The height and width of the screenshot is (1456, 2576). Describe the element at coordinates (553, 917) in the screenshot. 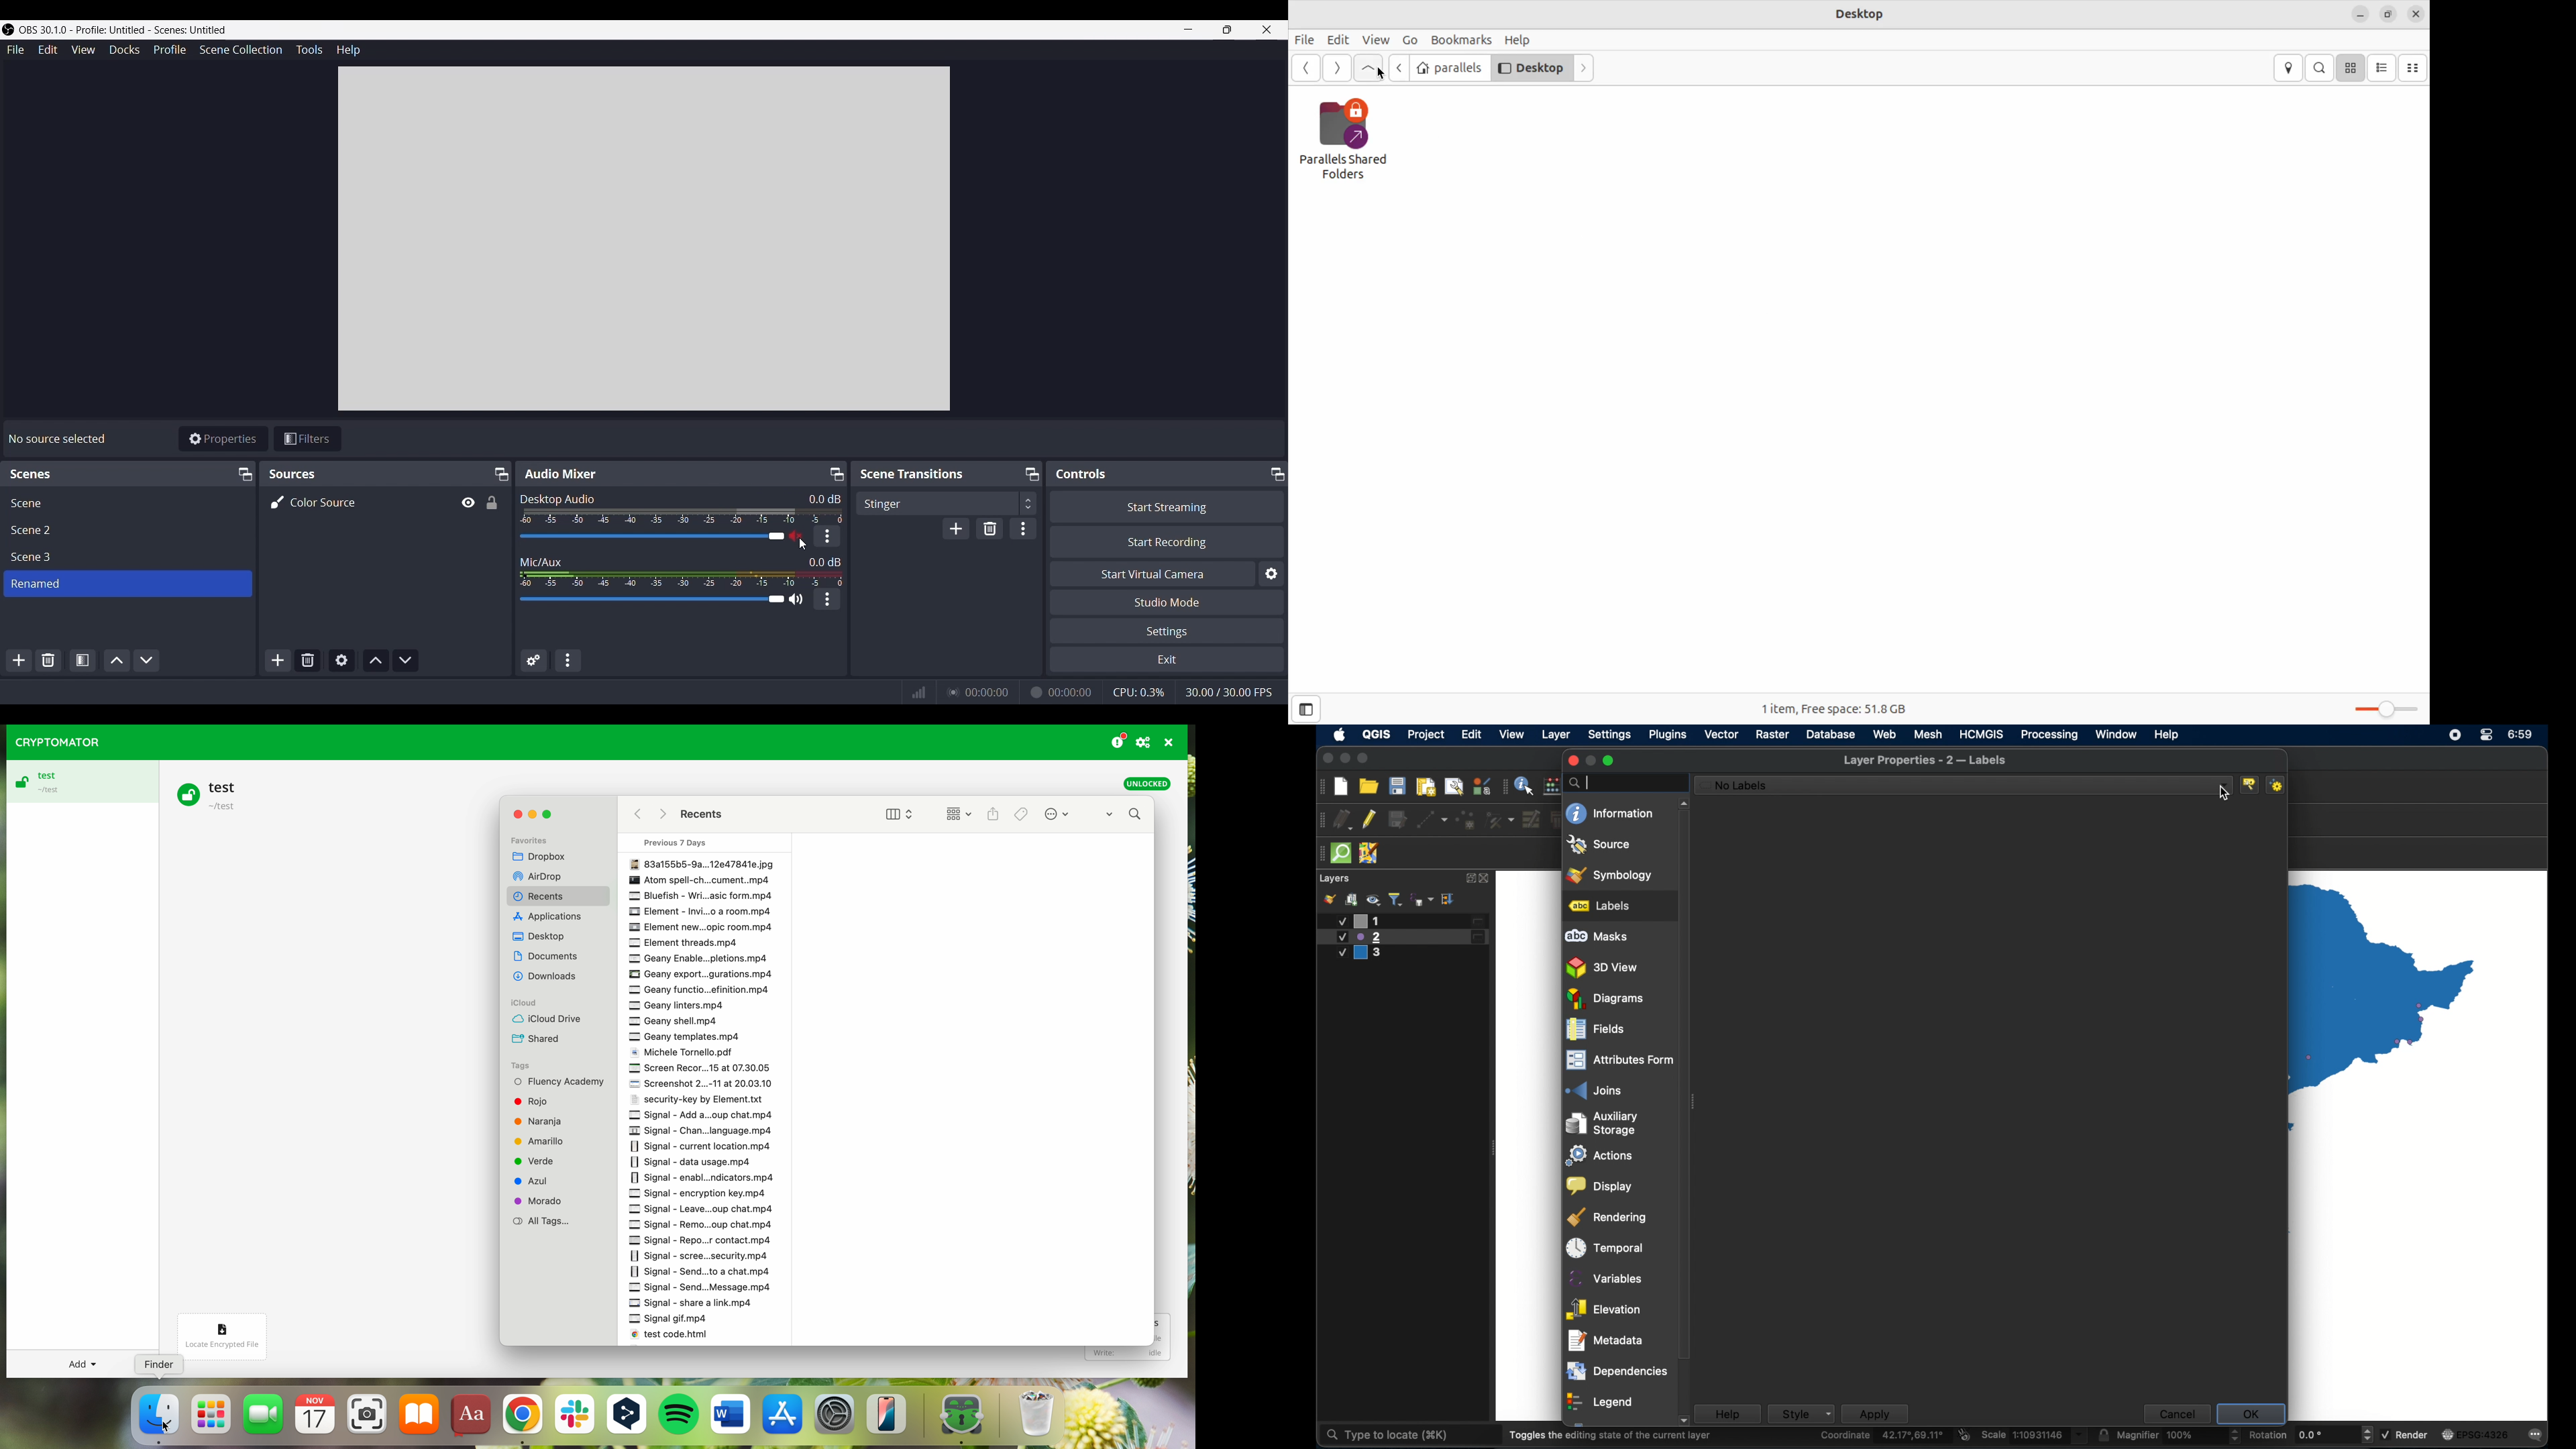

I see `` at that location.